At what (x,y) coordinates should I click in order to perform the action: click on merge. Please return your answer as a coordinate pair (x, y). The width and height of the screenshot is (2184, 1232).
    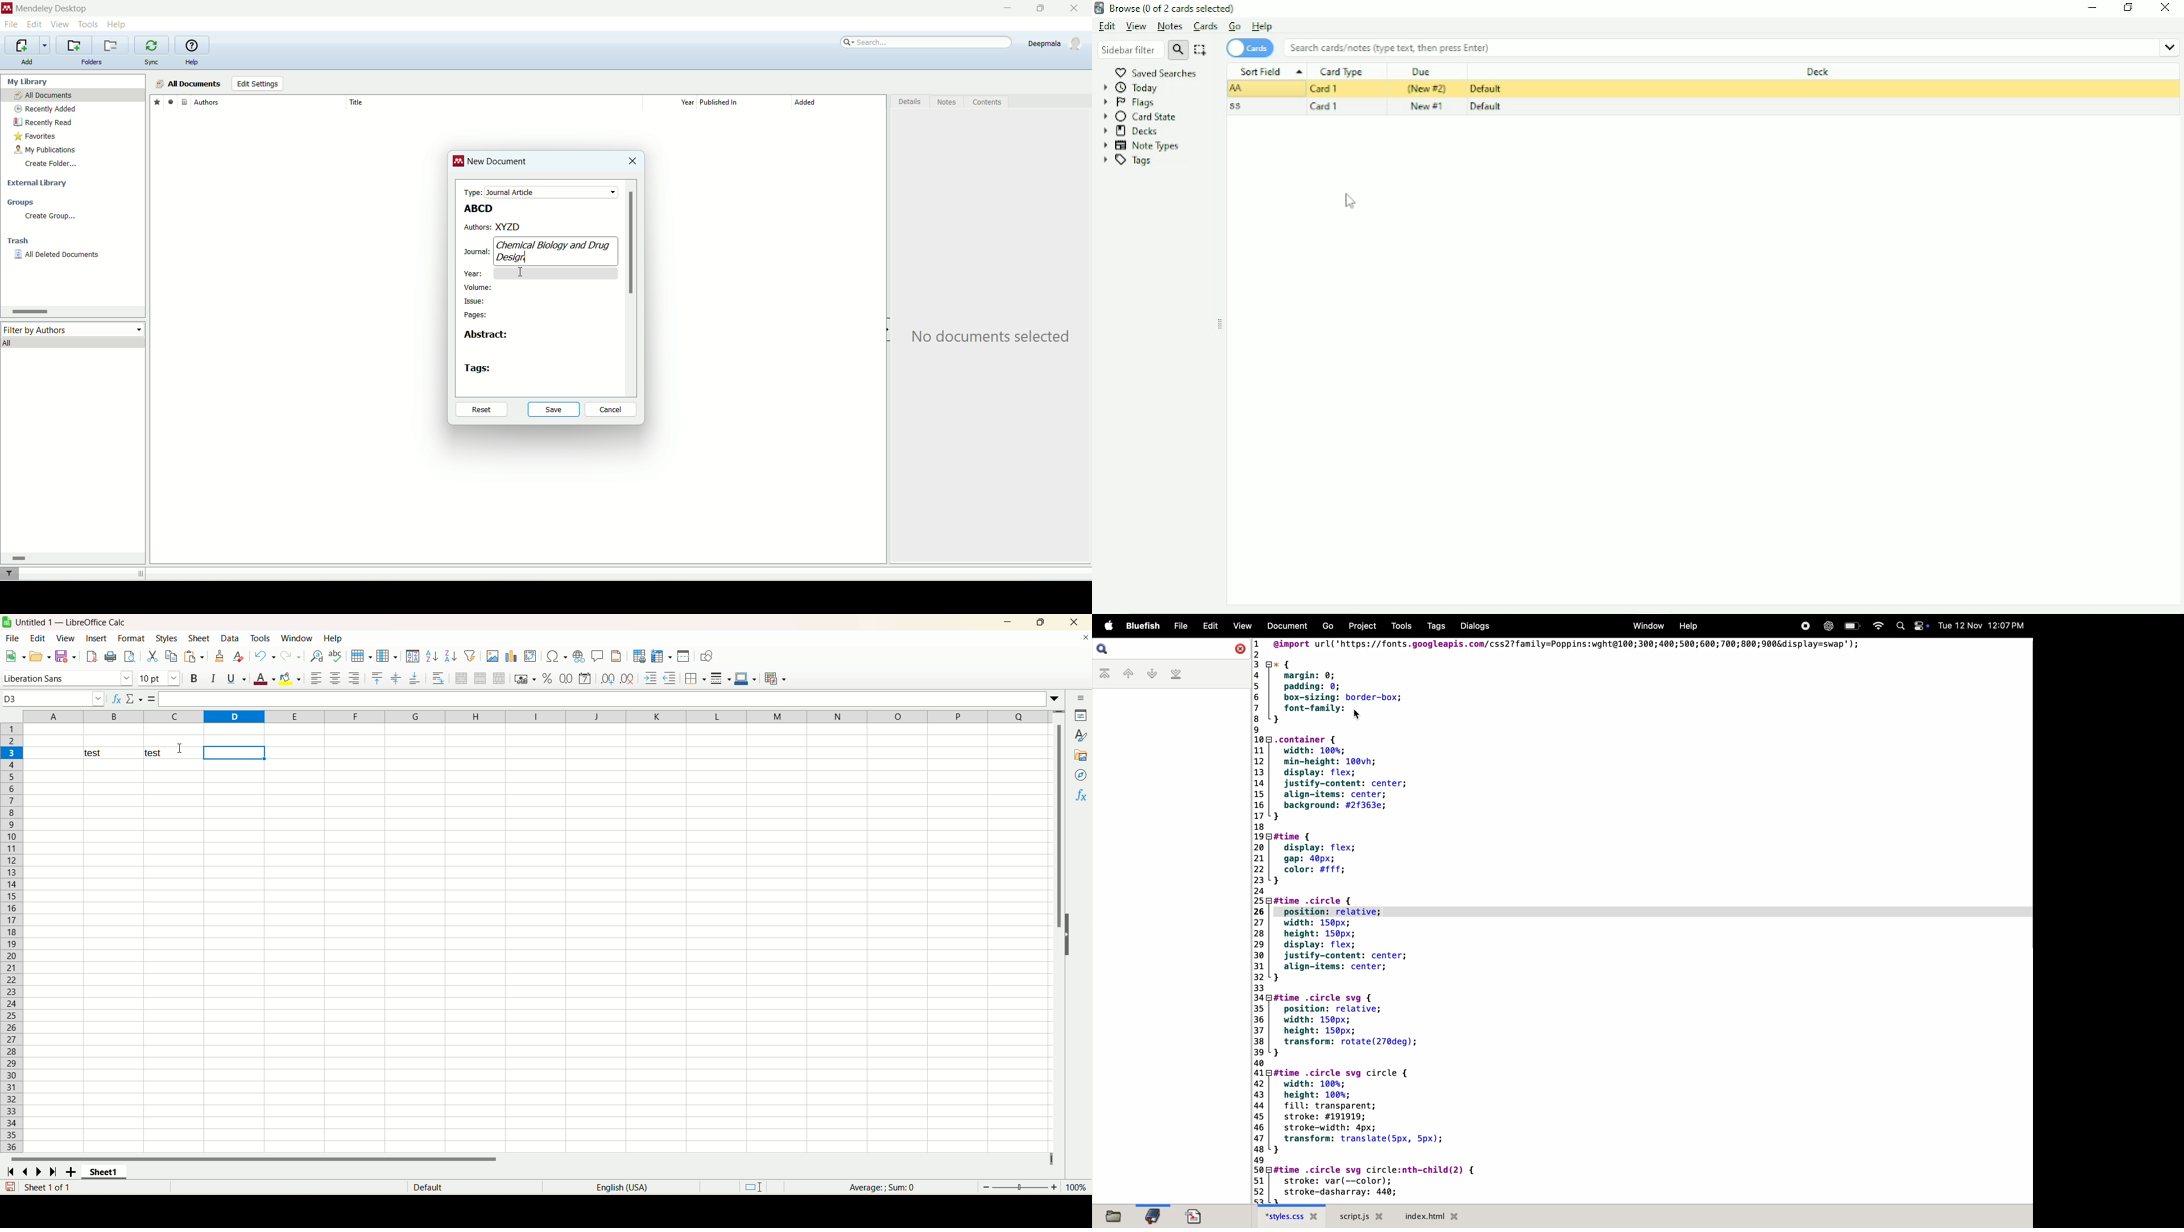
    Looking at the image, I should click on (481, 678).